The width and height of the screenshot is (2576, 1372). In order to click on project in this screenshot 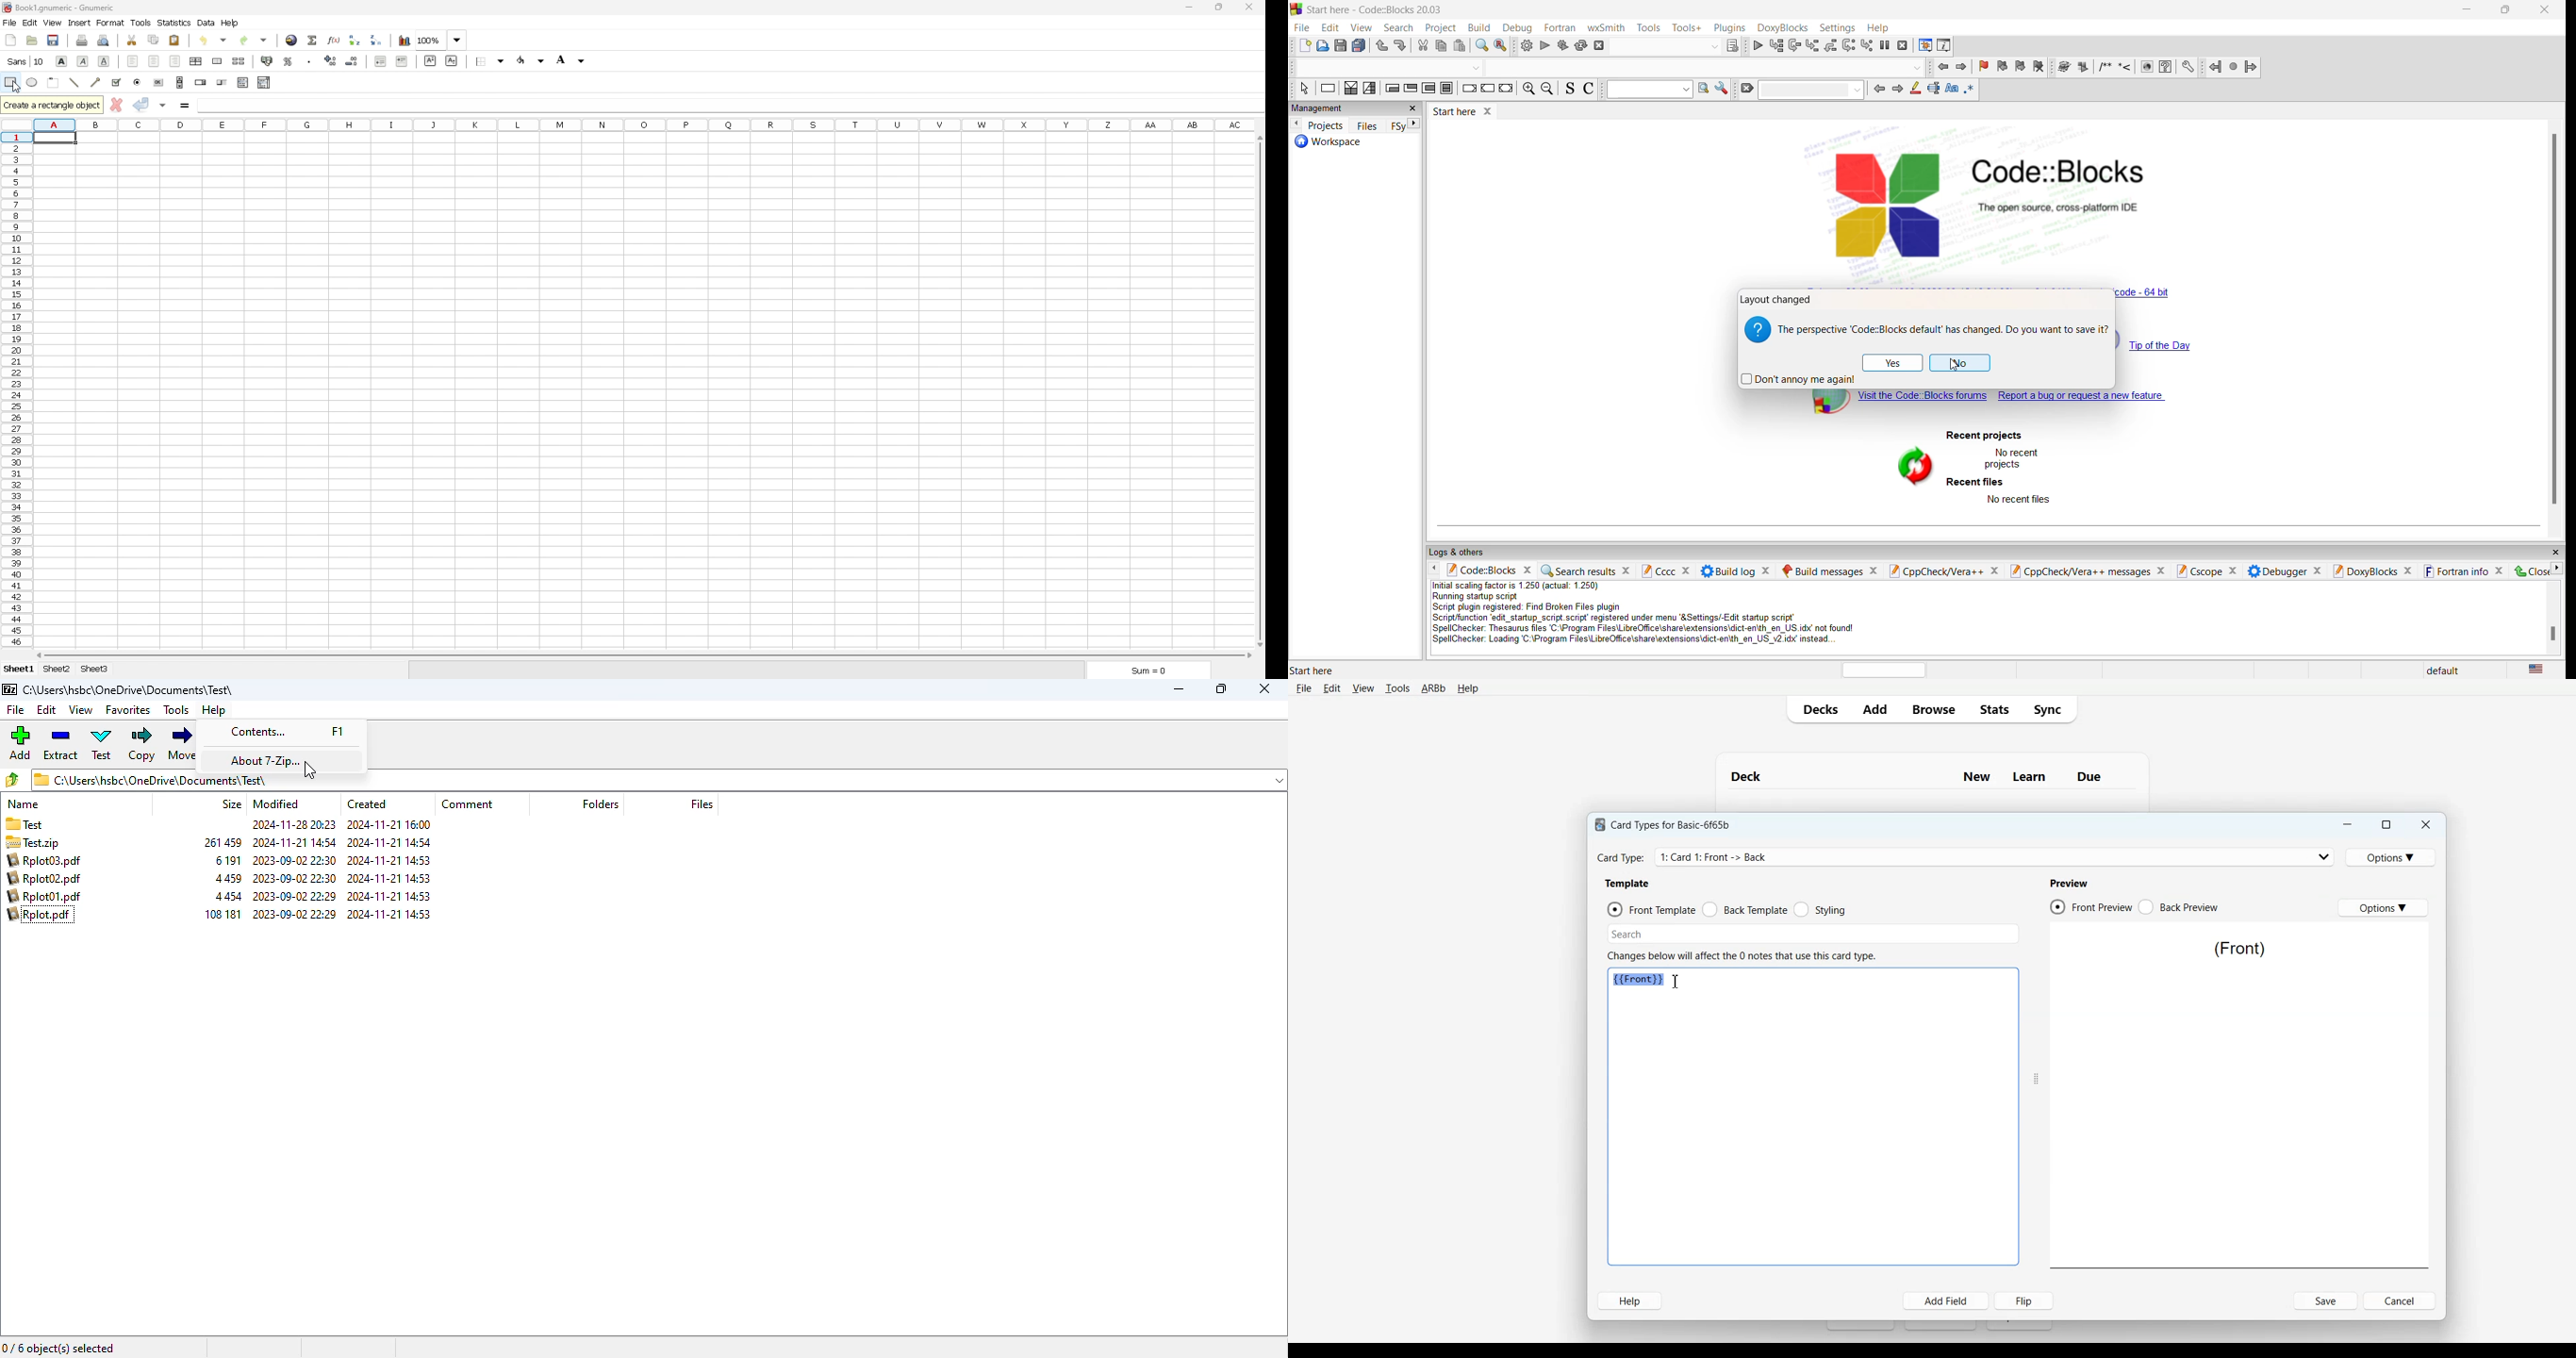, I will do `click(1442, 27)`.